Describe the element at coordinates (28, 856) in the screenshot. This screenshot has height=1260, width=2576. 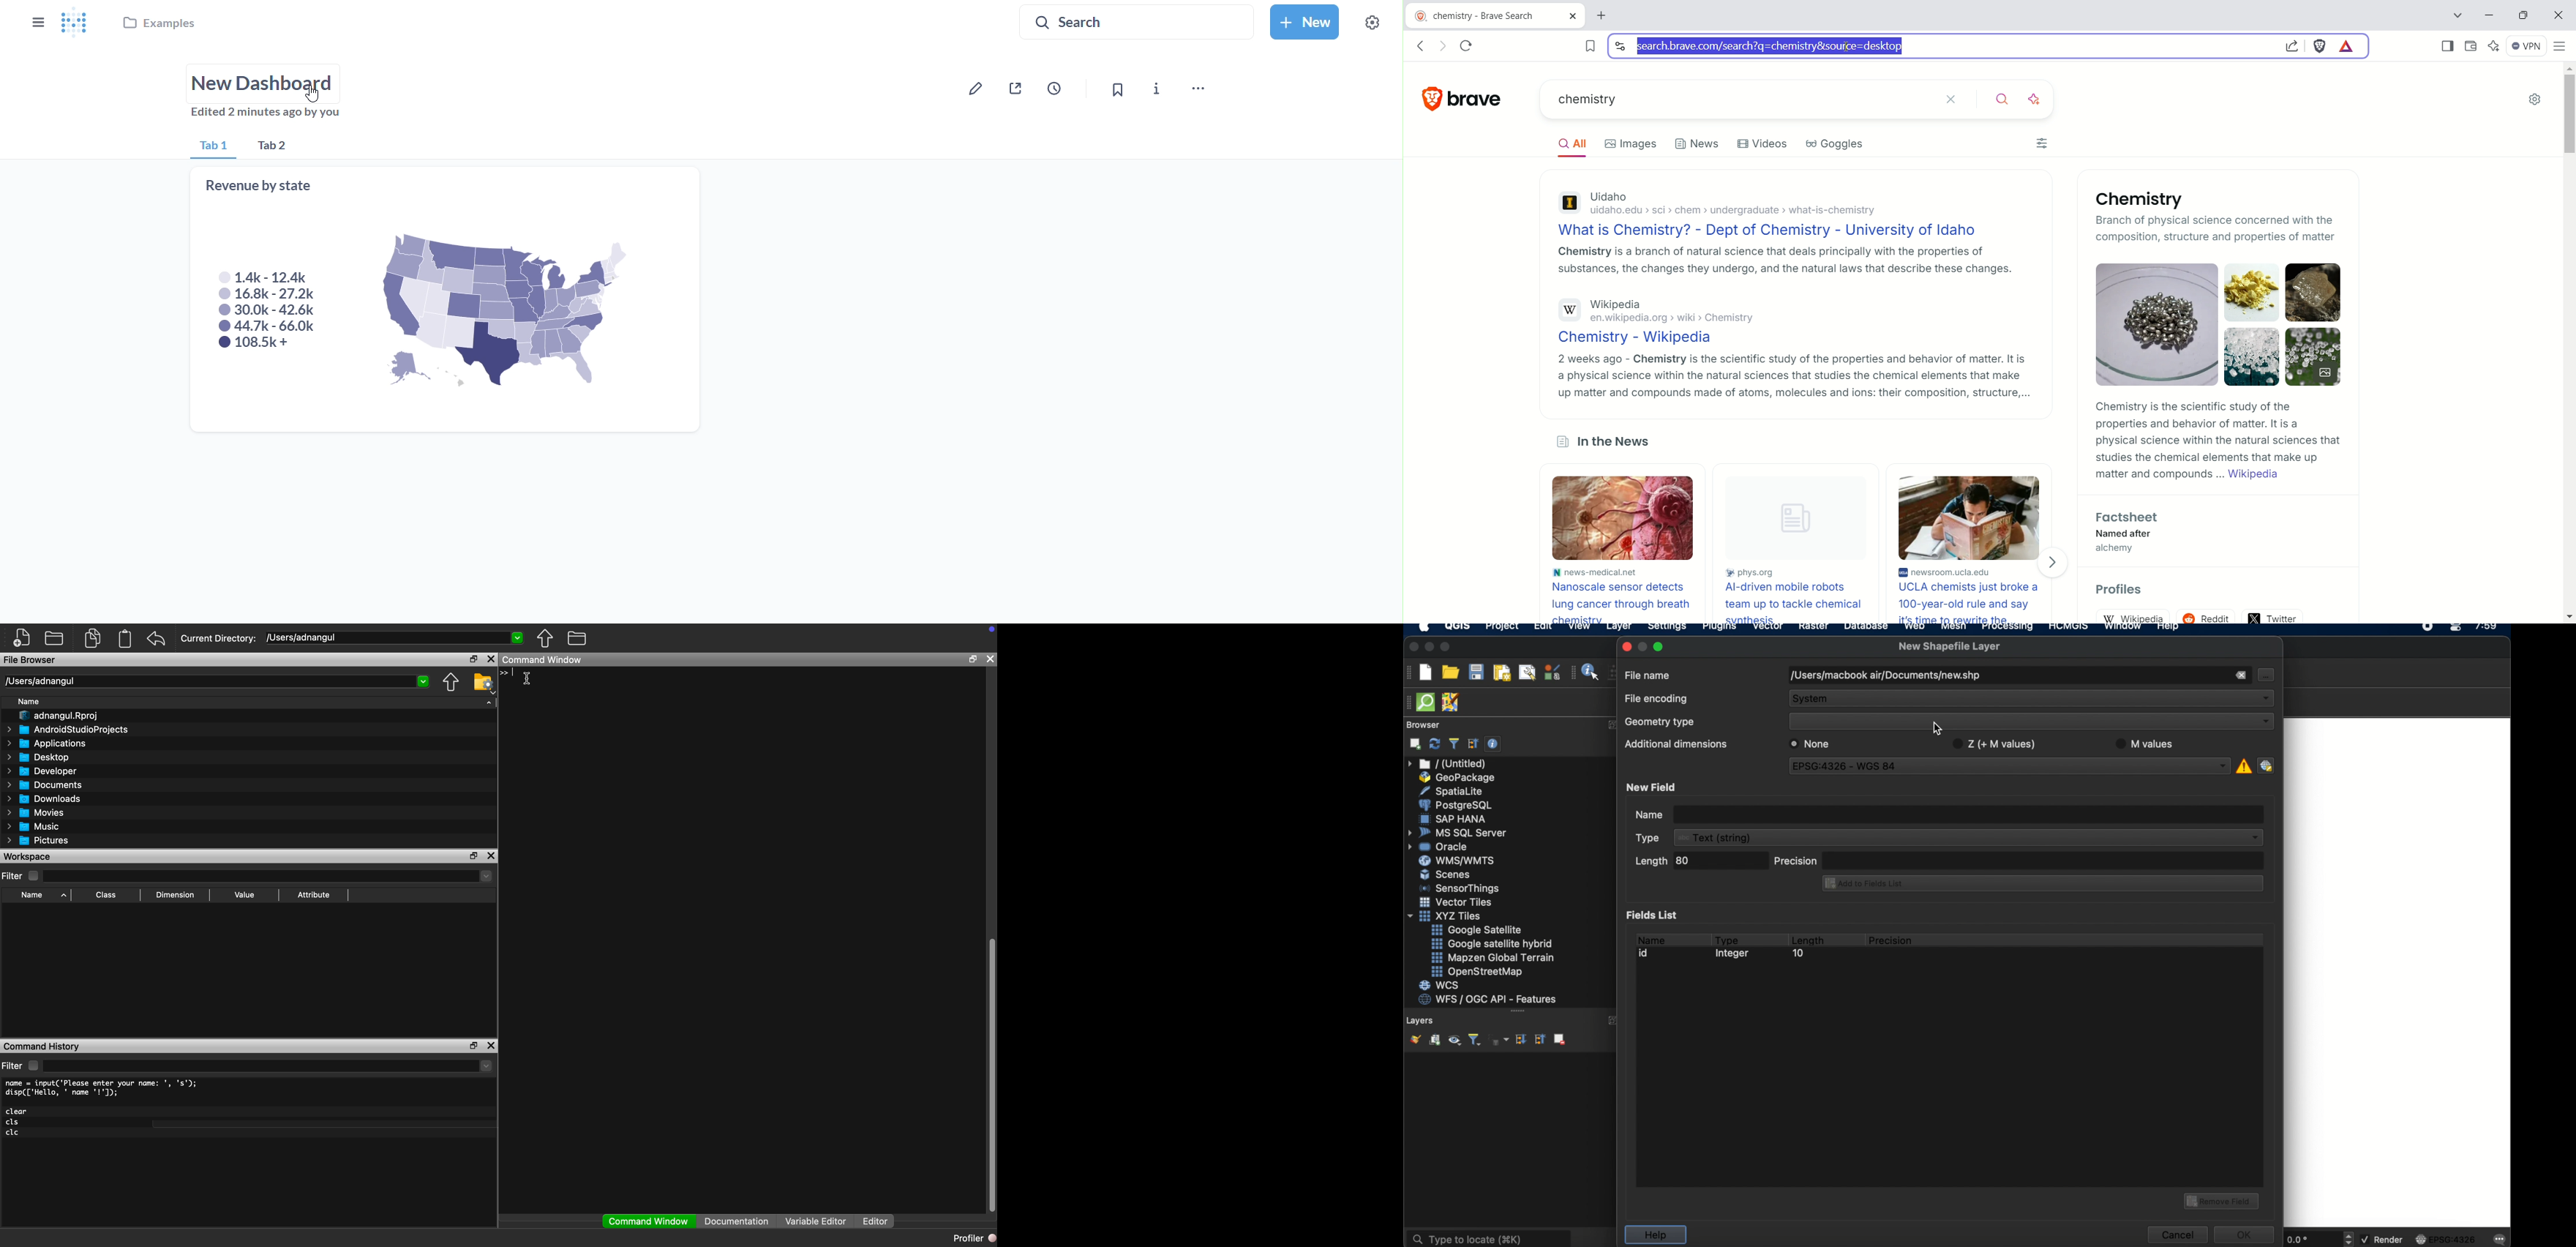
I see `Workplace` at that location.